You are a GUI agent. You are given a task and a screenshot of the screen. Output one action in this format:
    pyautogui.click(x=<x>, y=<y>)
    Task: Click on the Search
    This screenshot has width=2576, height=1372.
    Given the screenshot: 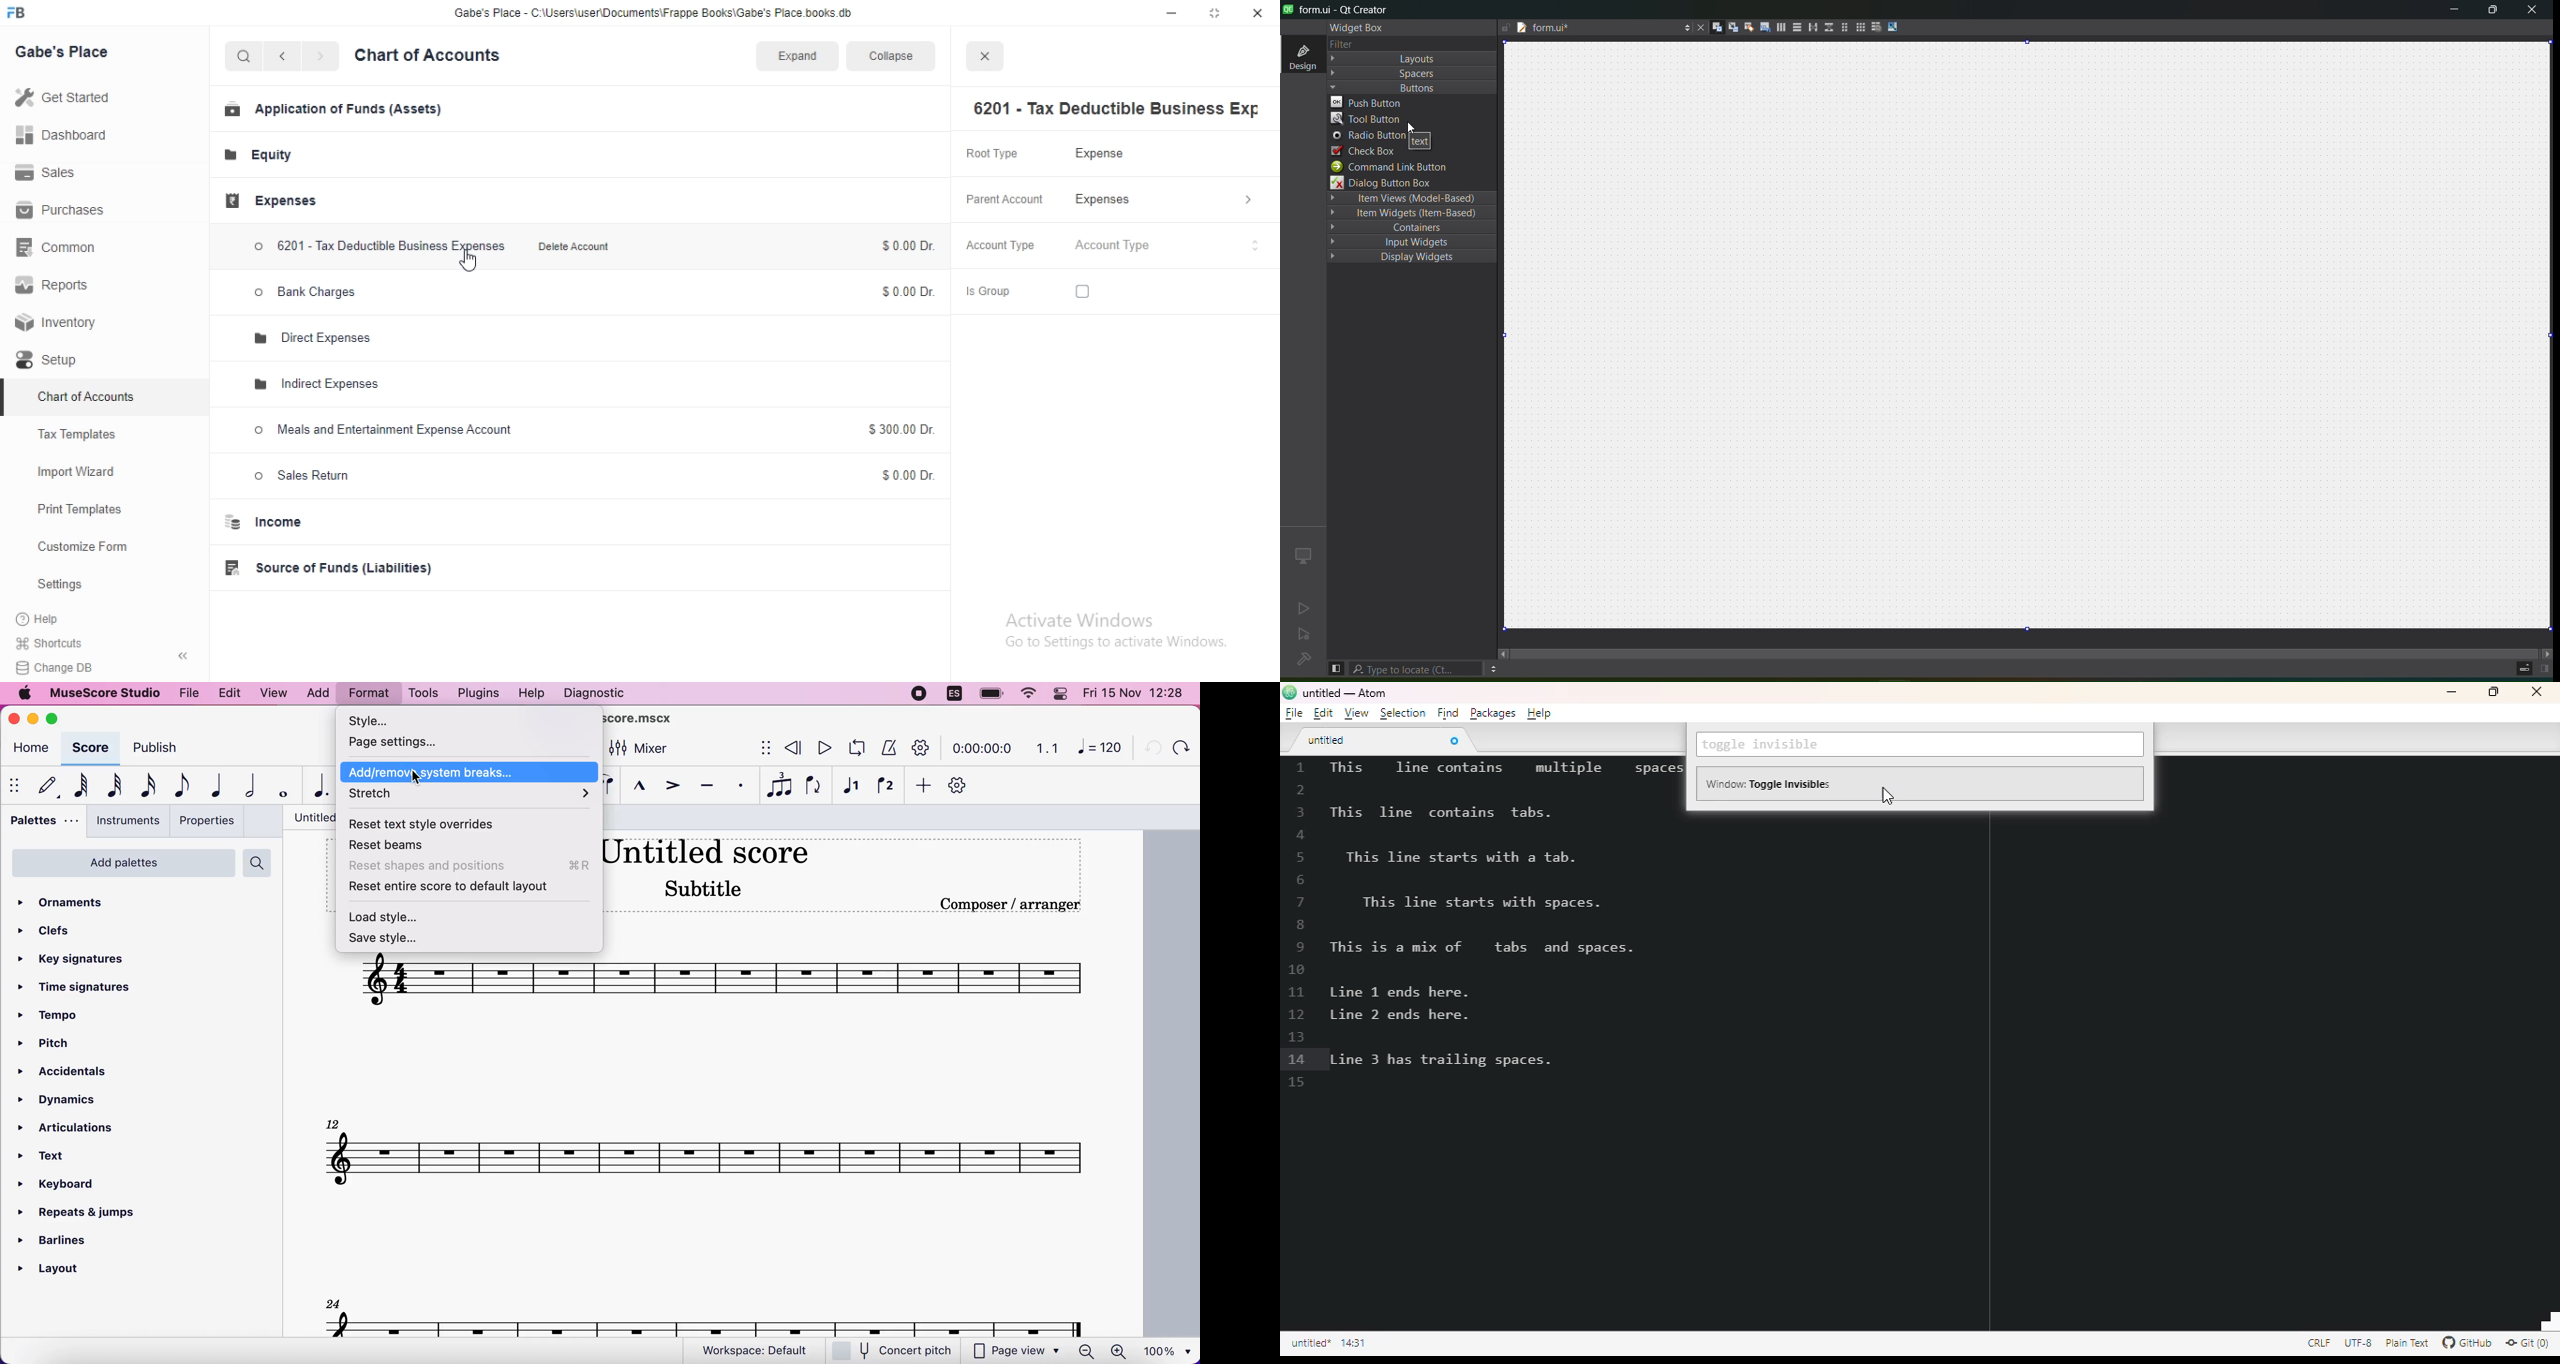 What is the action you would take?
    pyautogui.click(x=246, y=57)
    